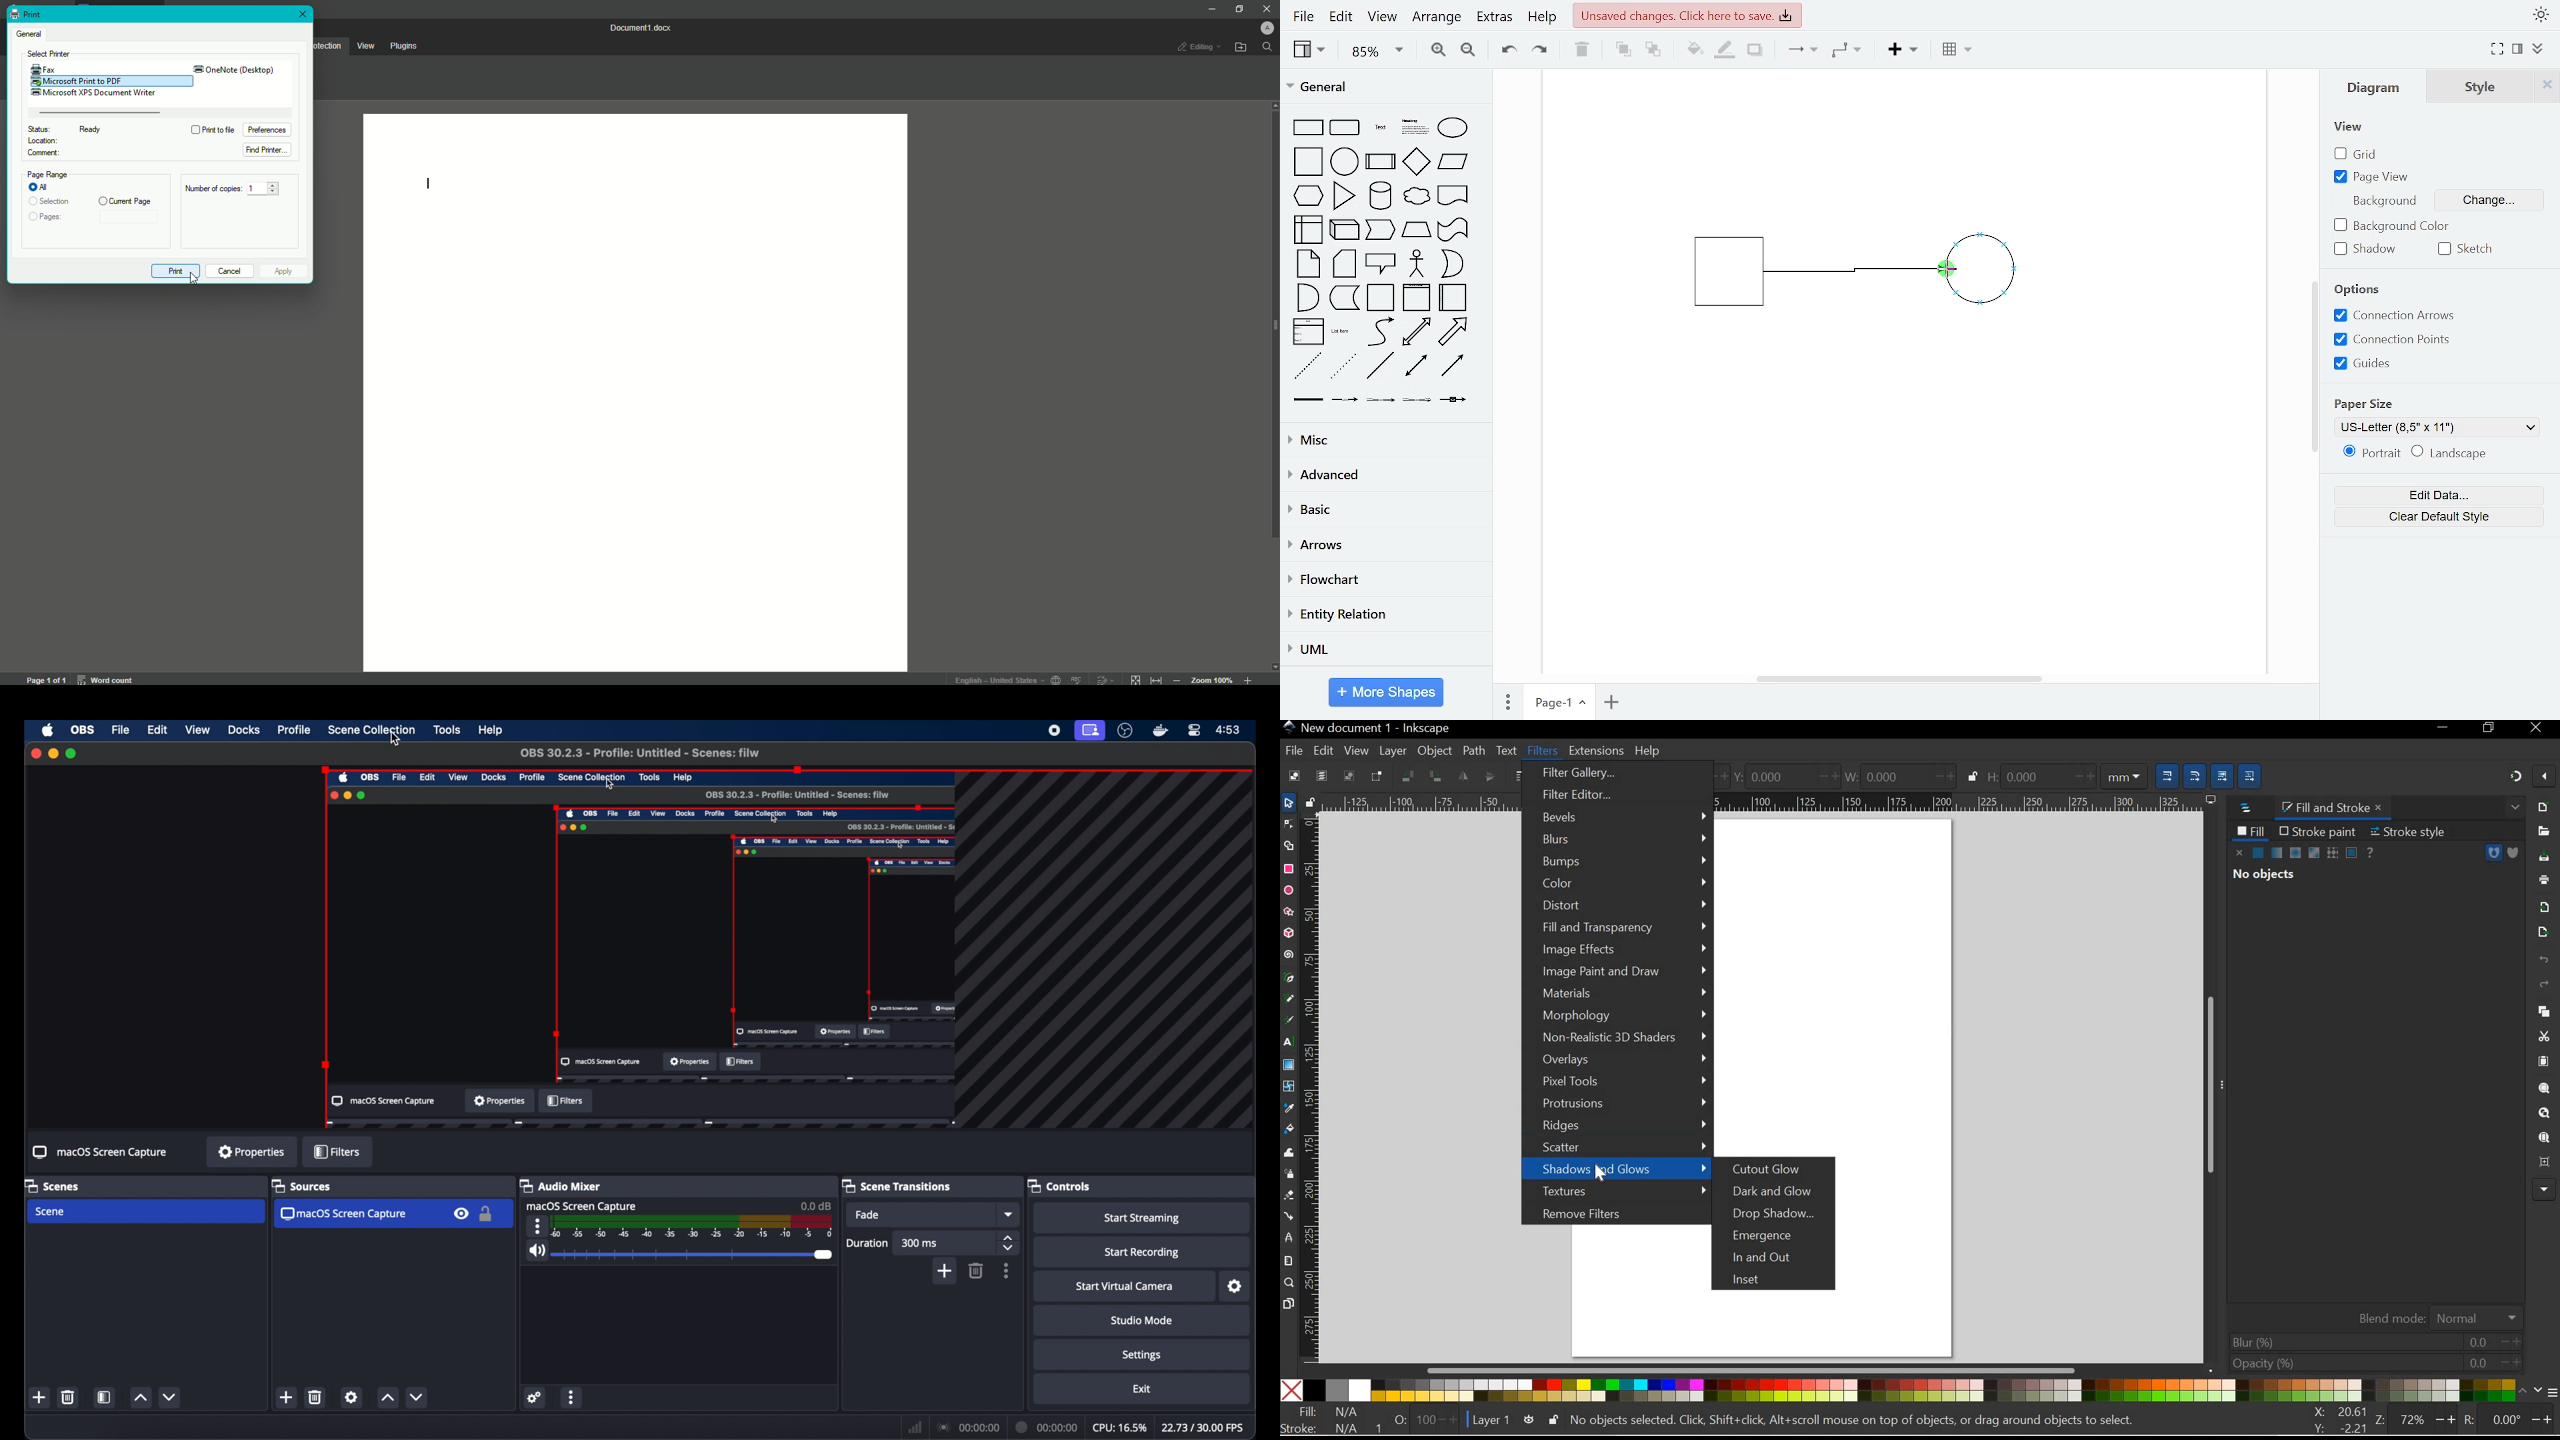  I want to click on settings, so click(351, 1397).